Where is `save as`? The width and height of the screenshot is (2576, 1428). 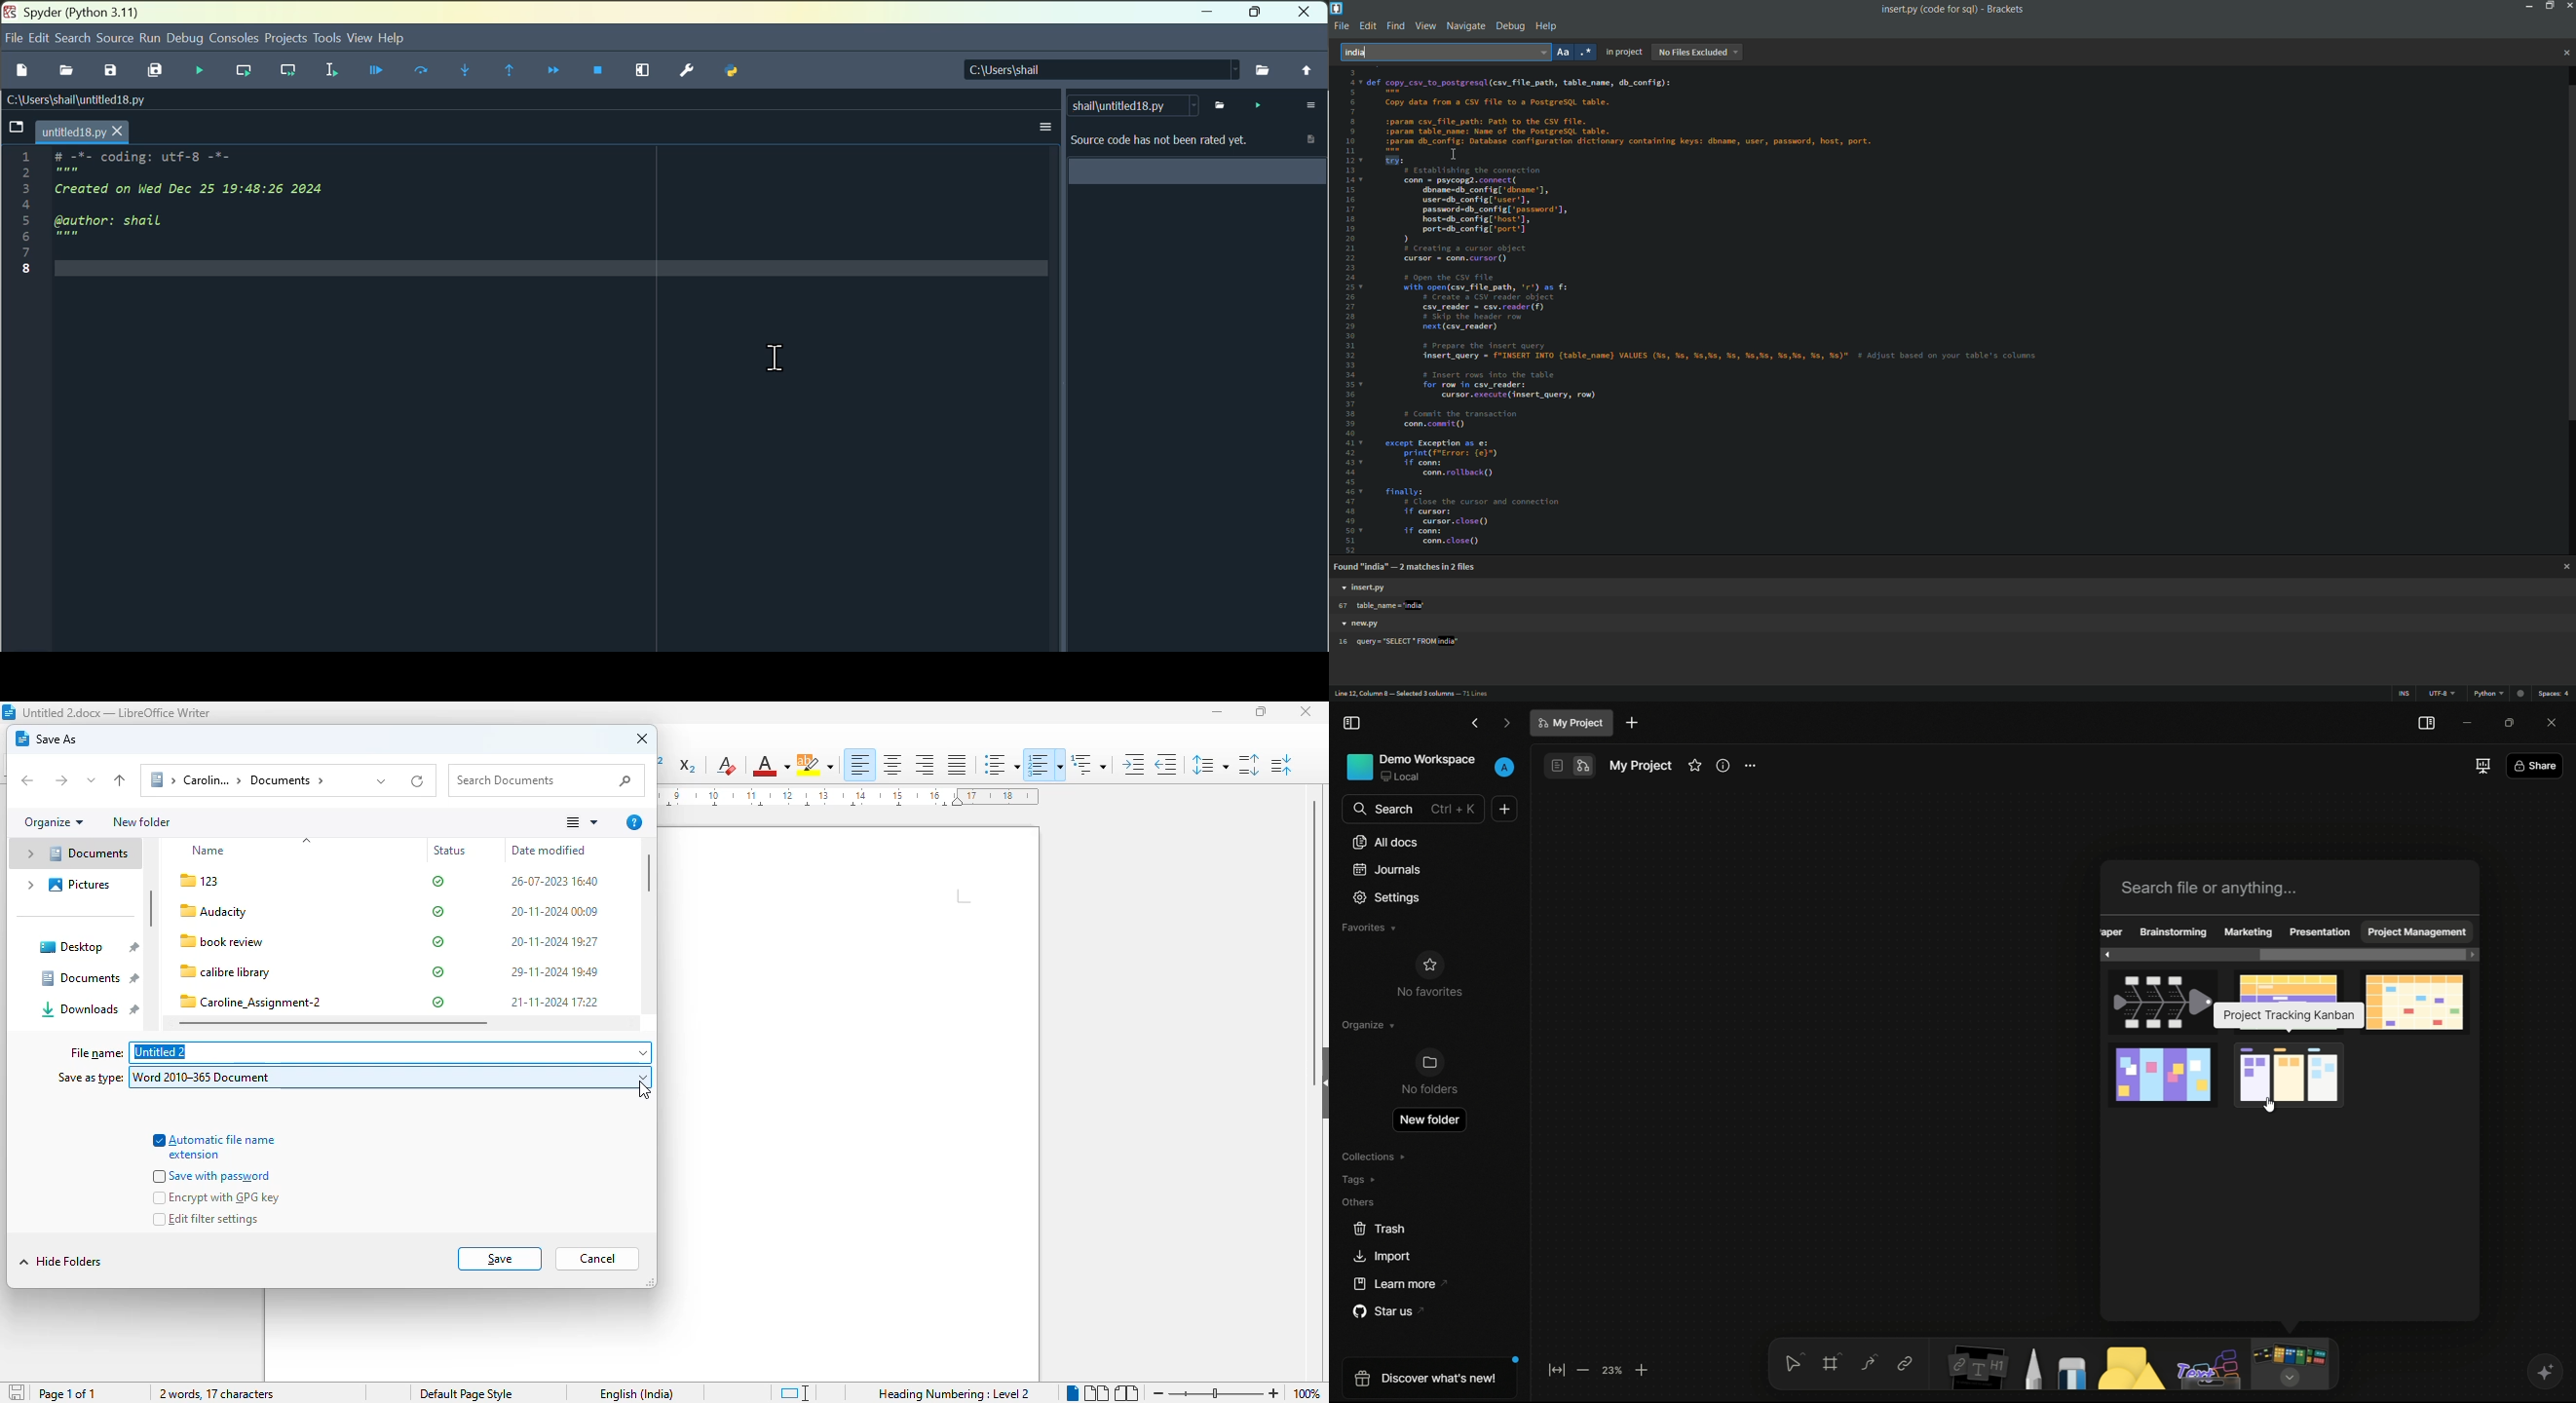 save as is located at coordinates (47, 739).